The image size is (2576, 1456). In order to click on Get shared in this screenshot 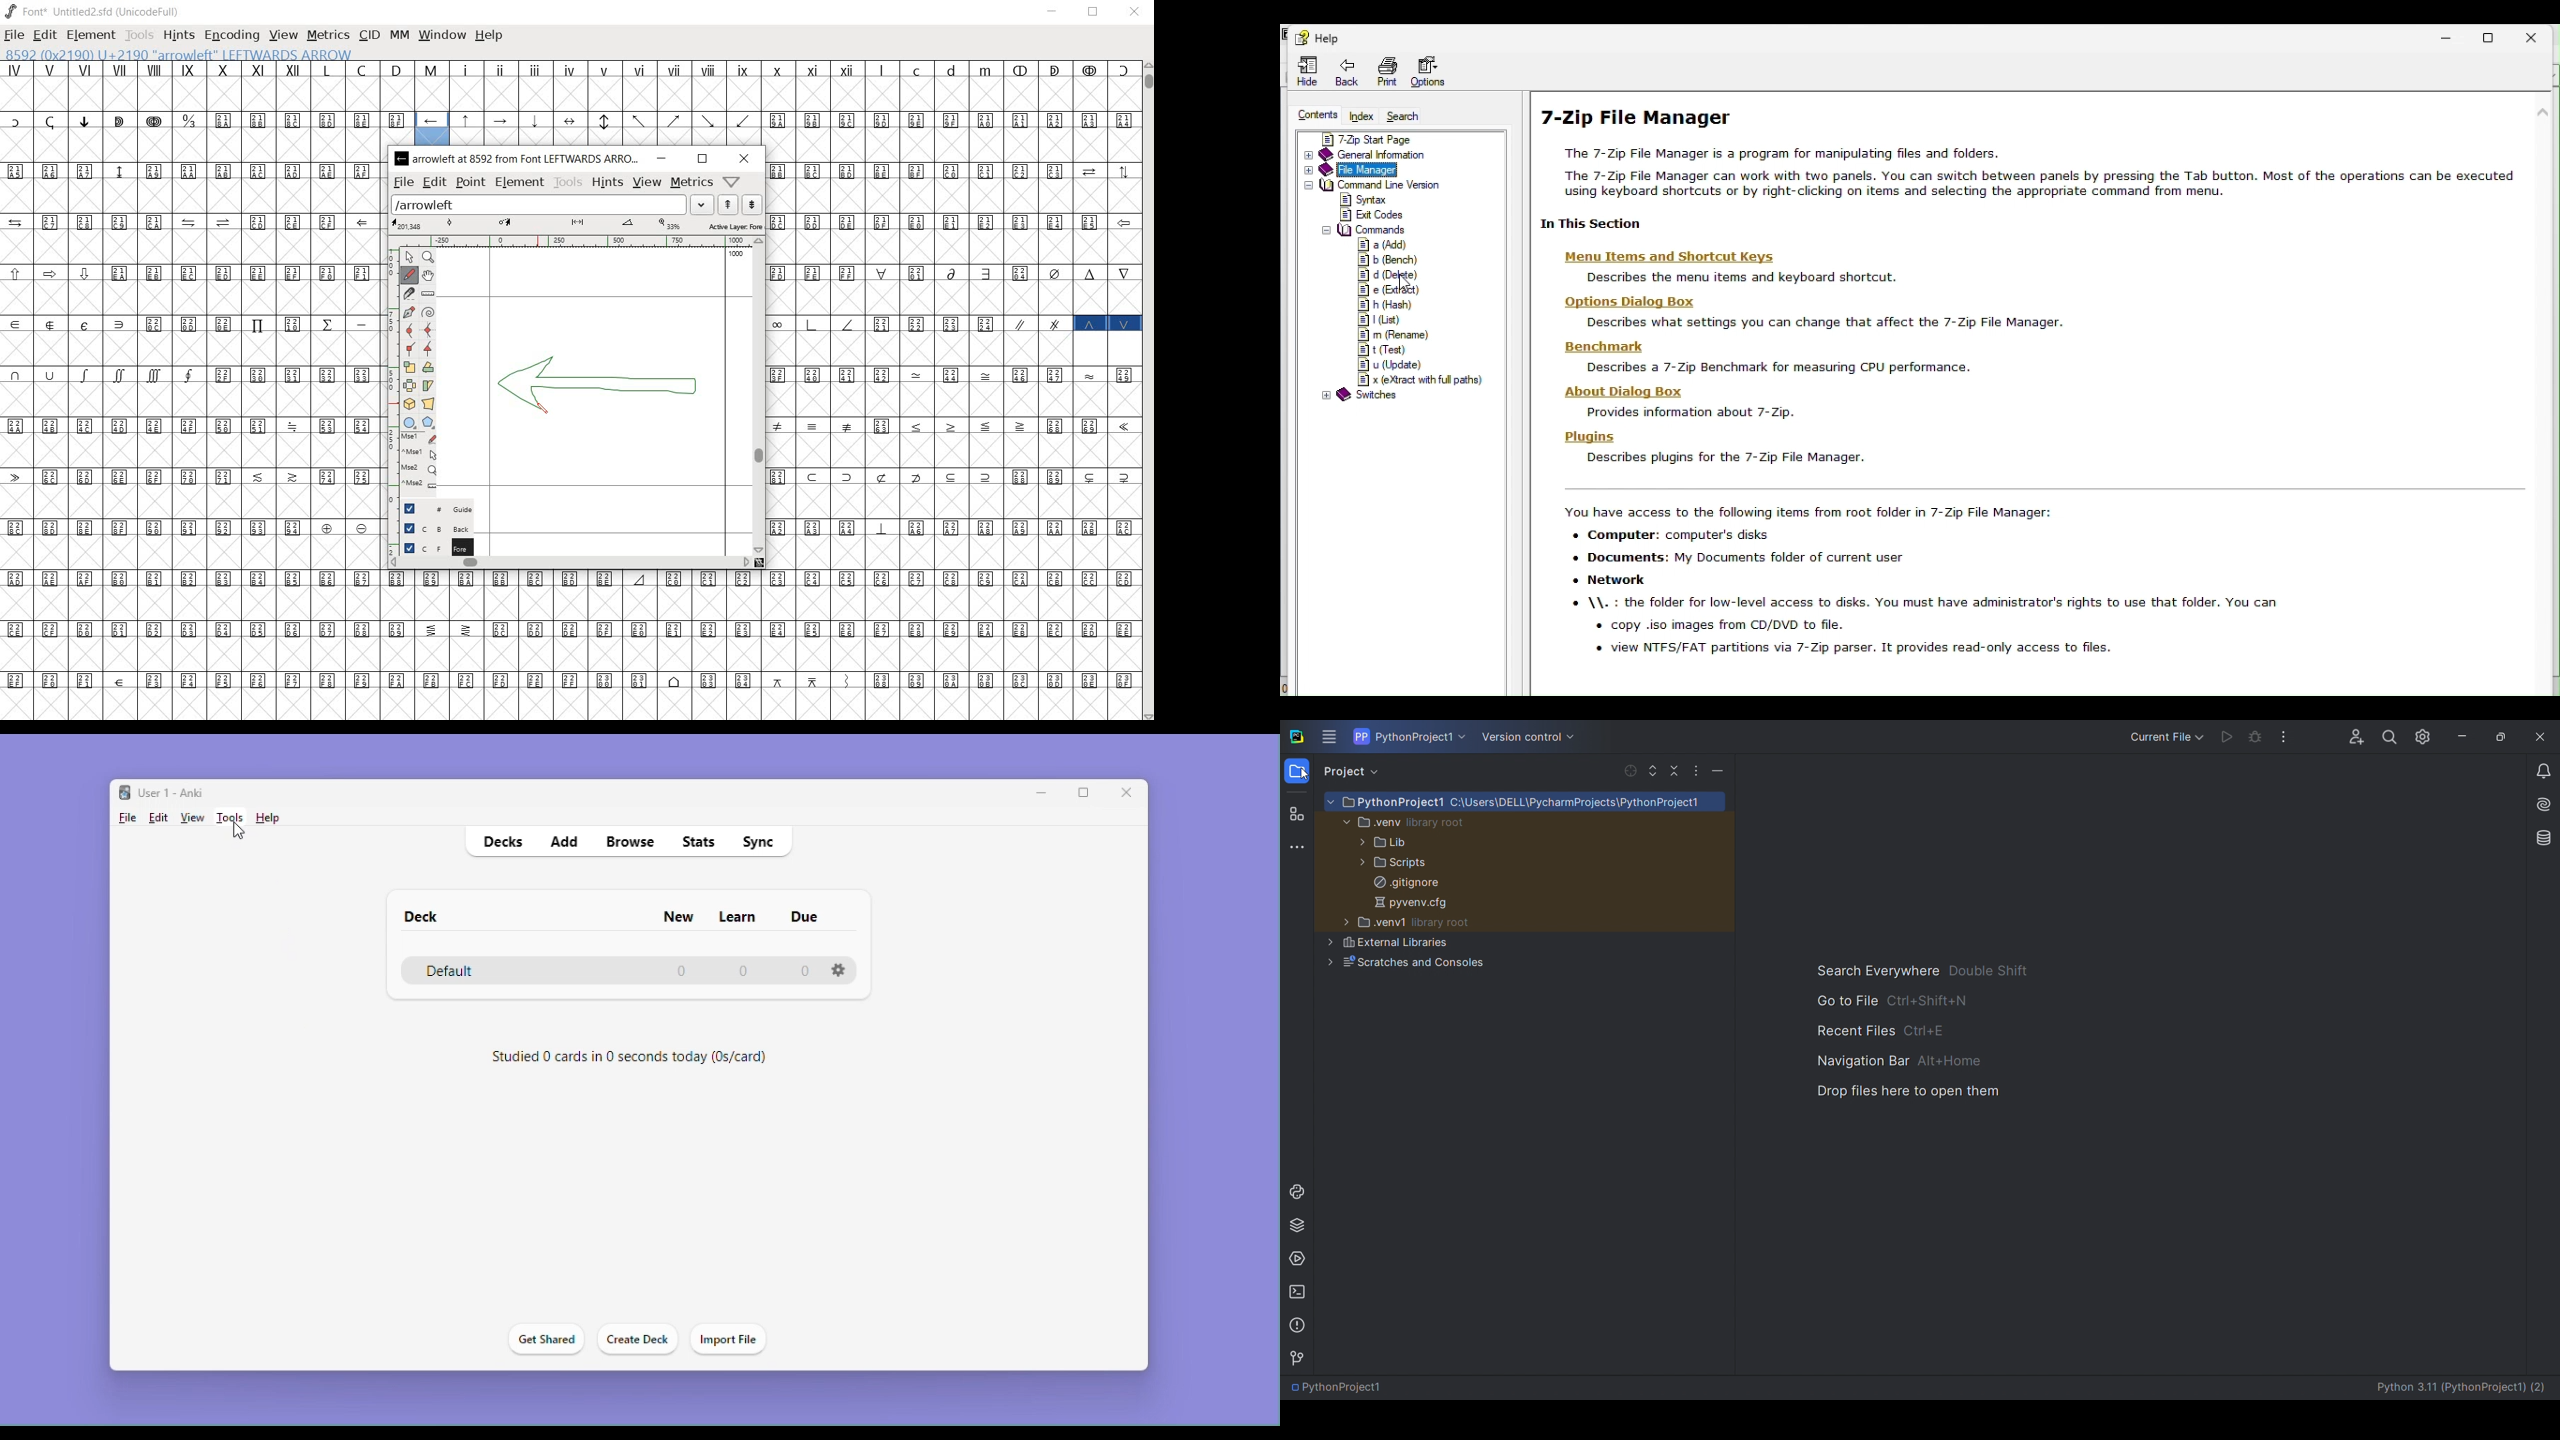, I will do `click(550, 1342)`.